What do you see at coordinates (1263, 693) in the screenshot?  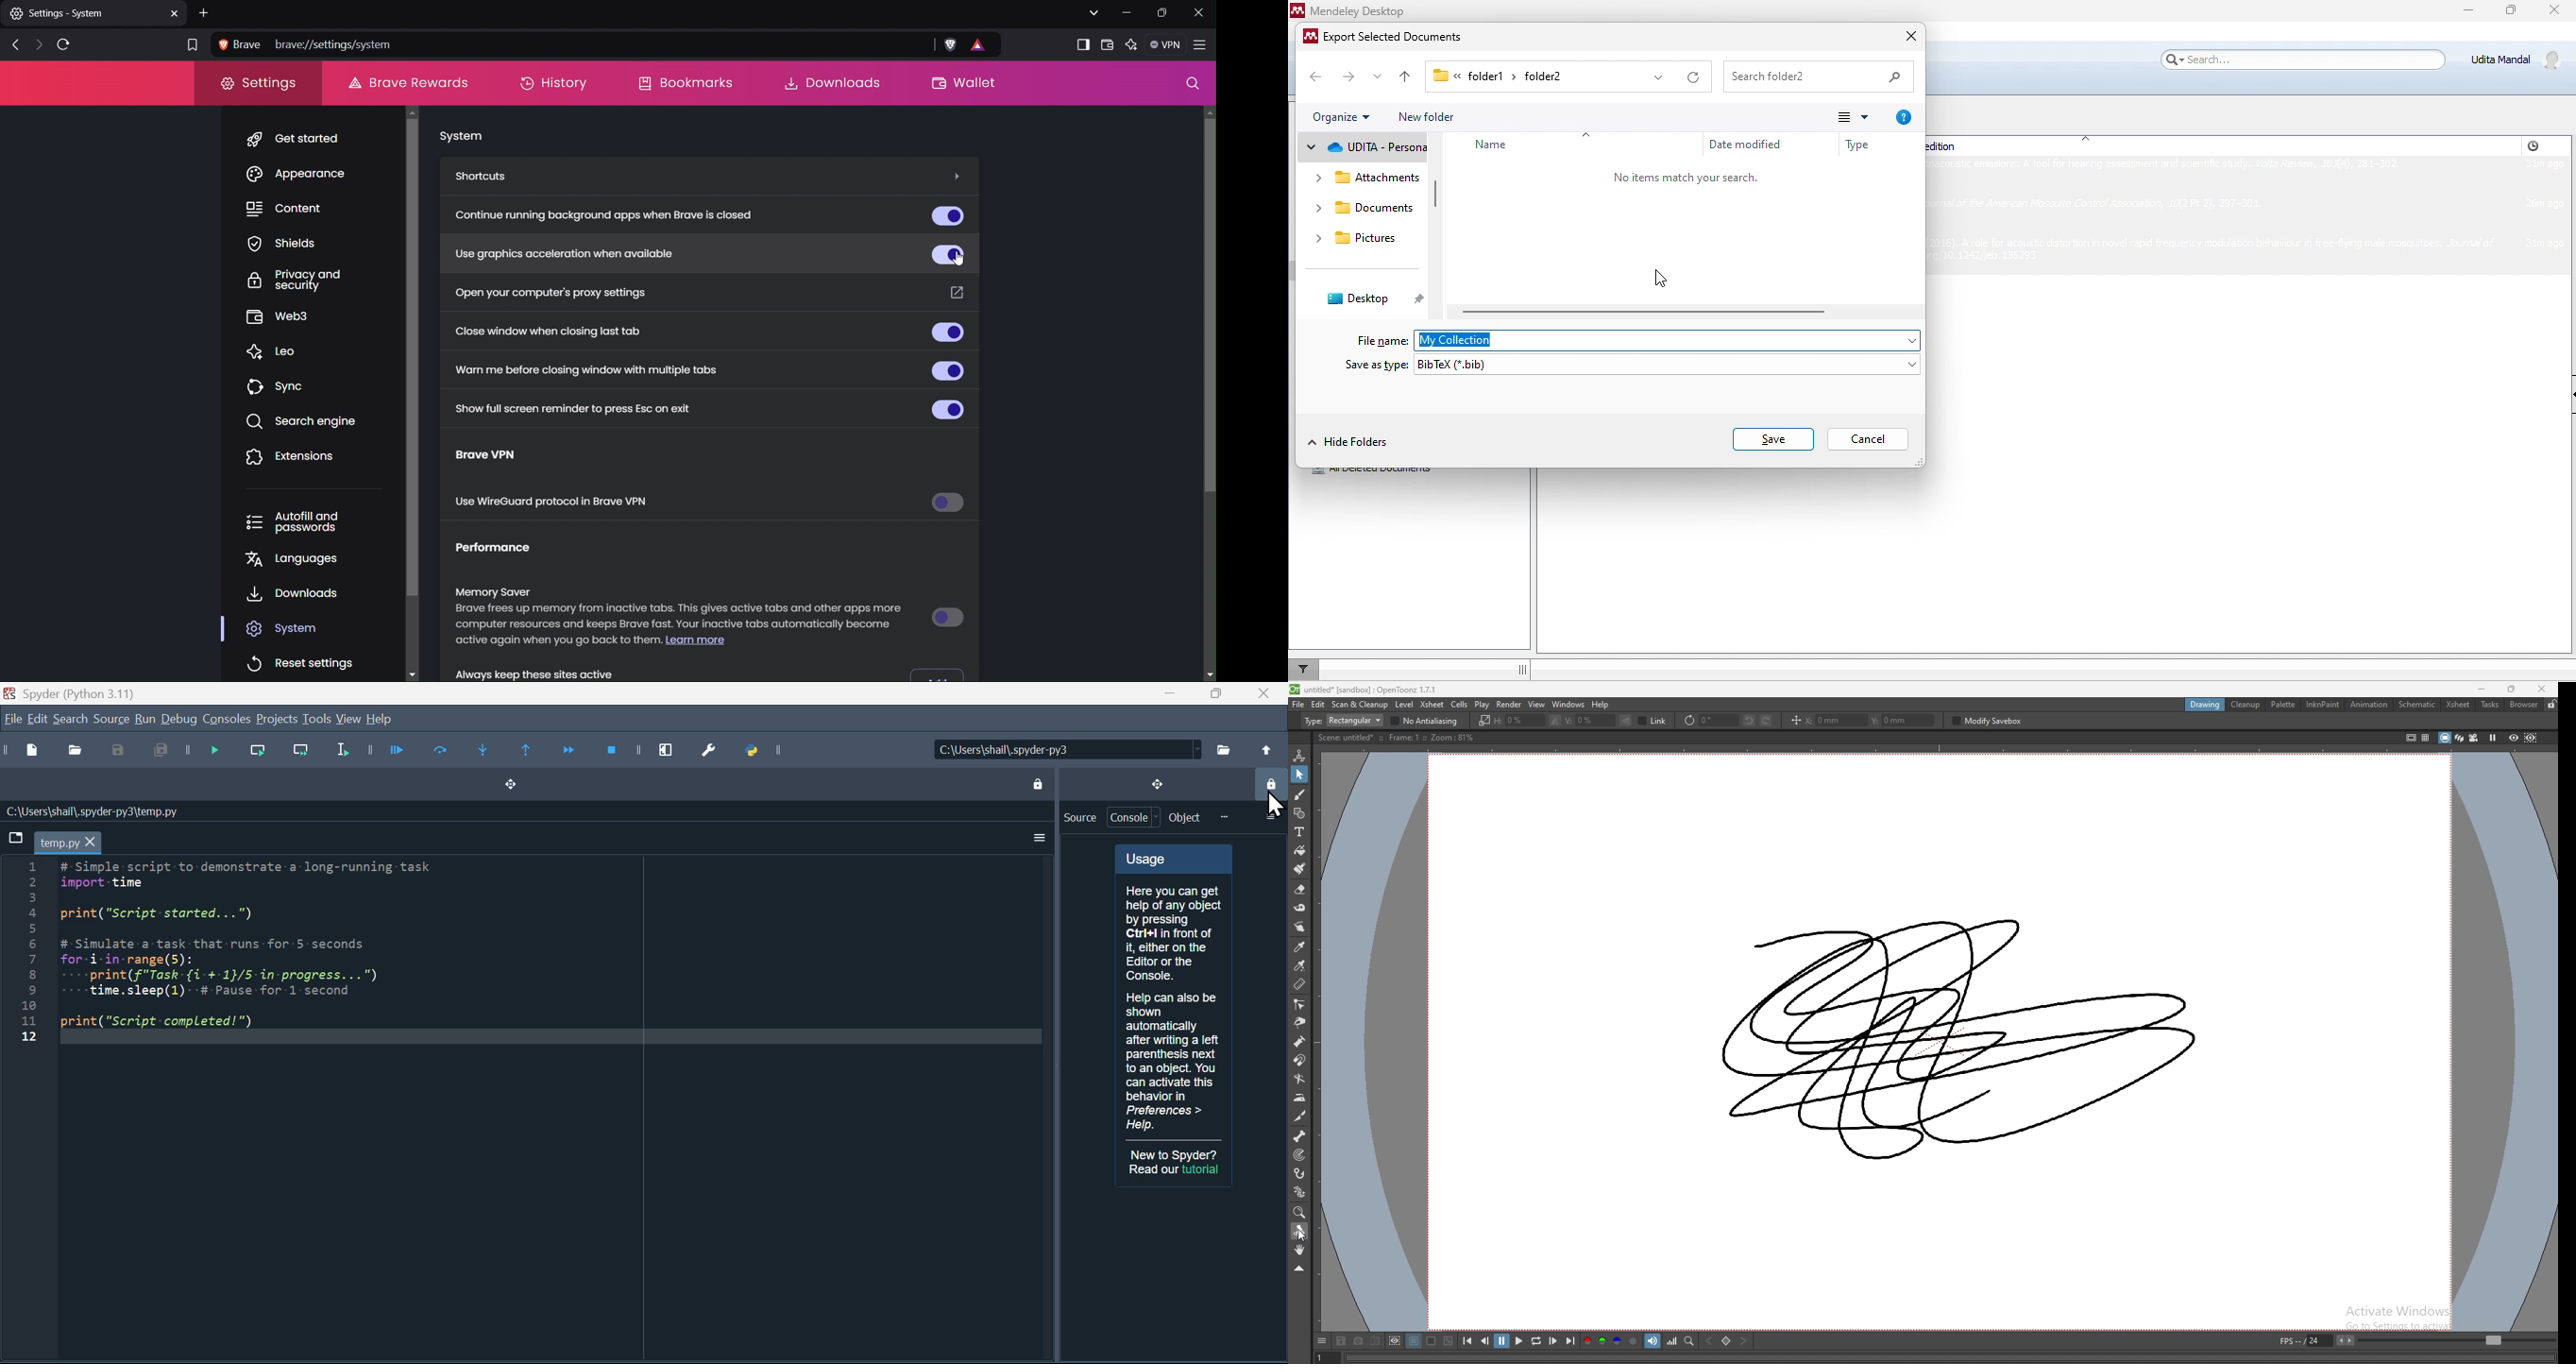 I see `Close` at bounding box center [1263, 693].